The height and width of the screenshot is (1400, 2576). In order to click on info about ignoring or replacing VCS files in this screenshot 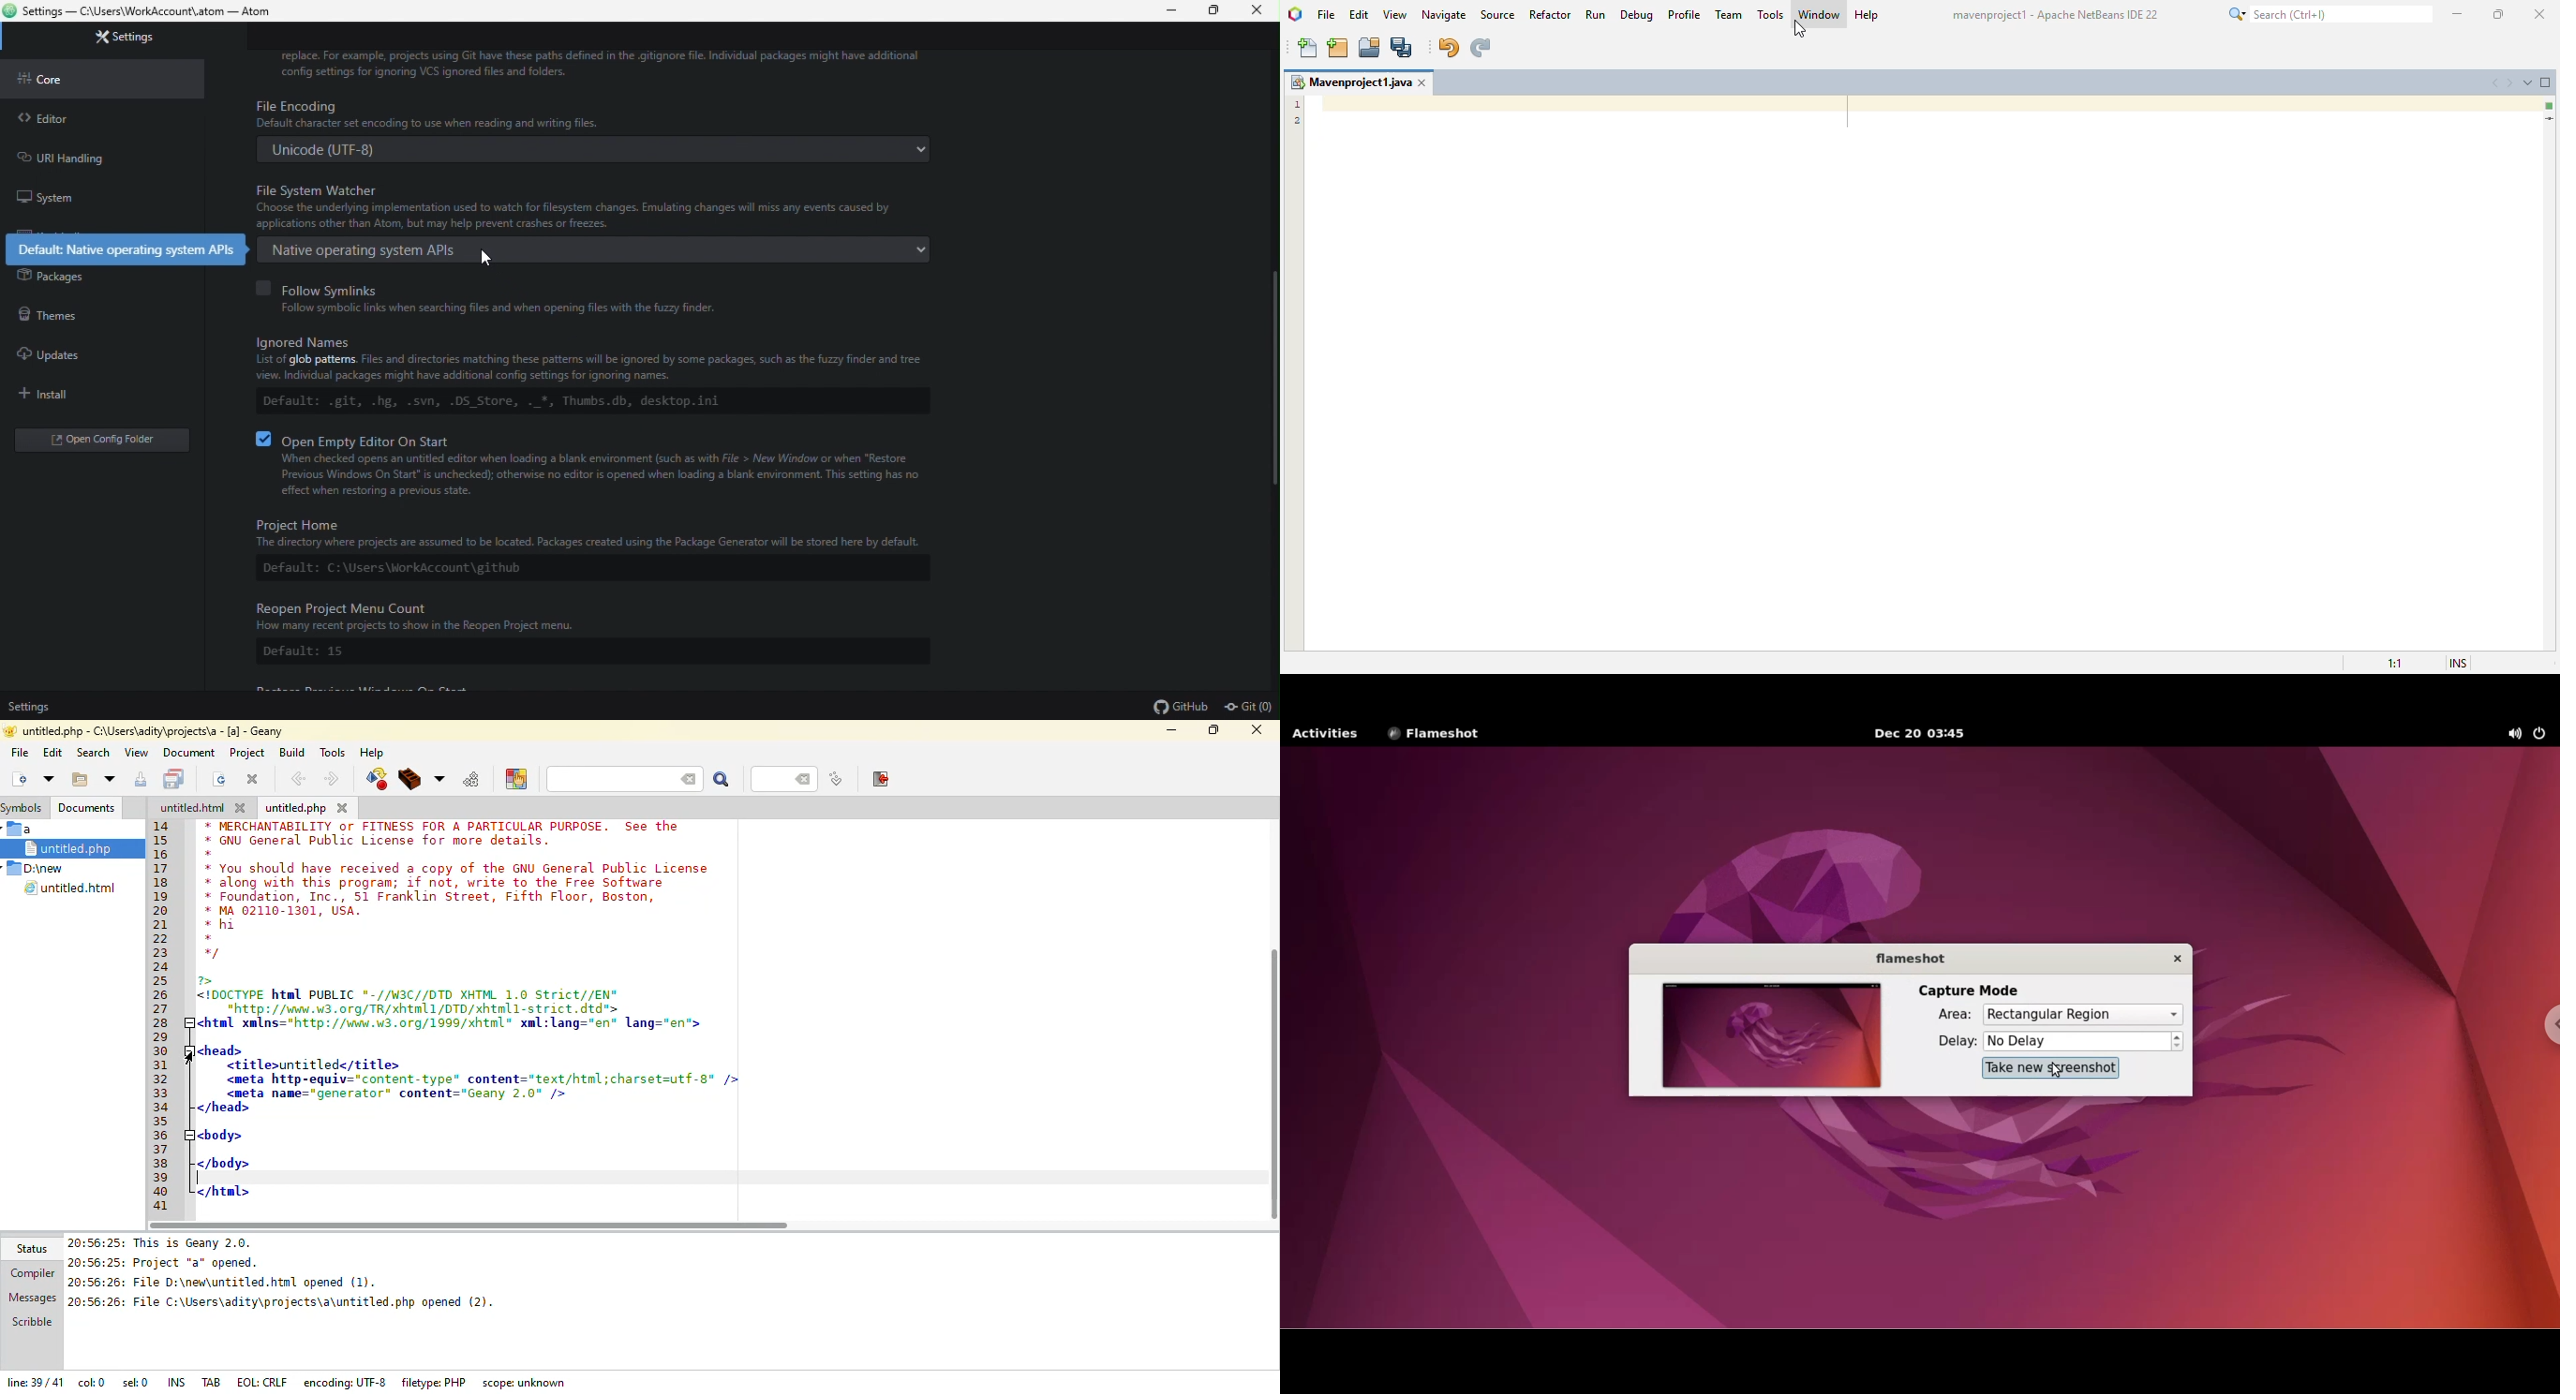, I will do `click(646, 62)`.